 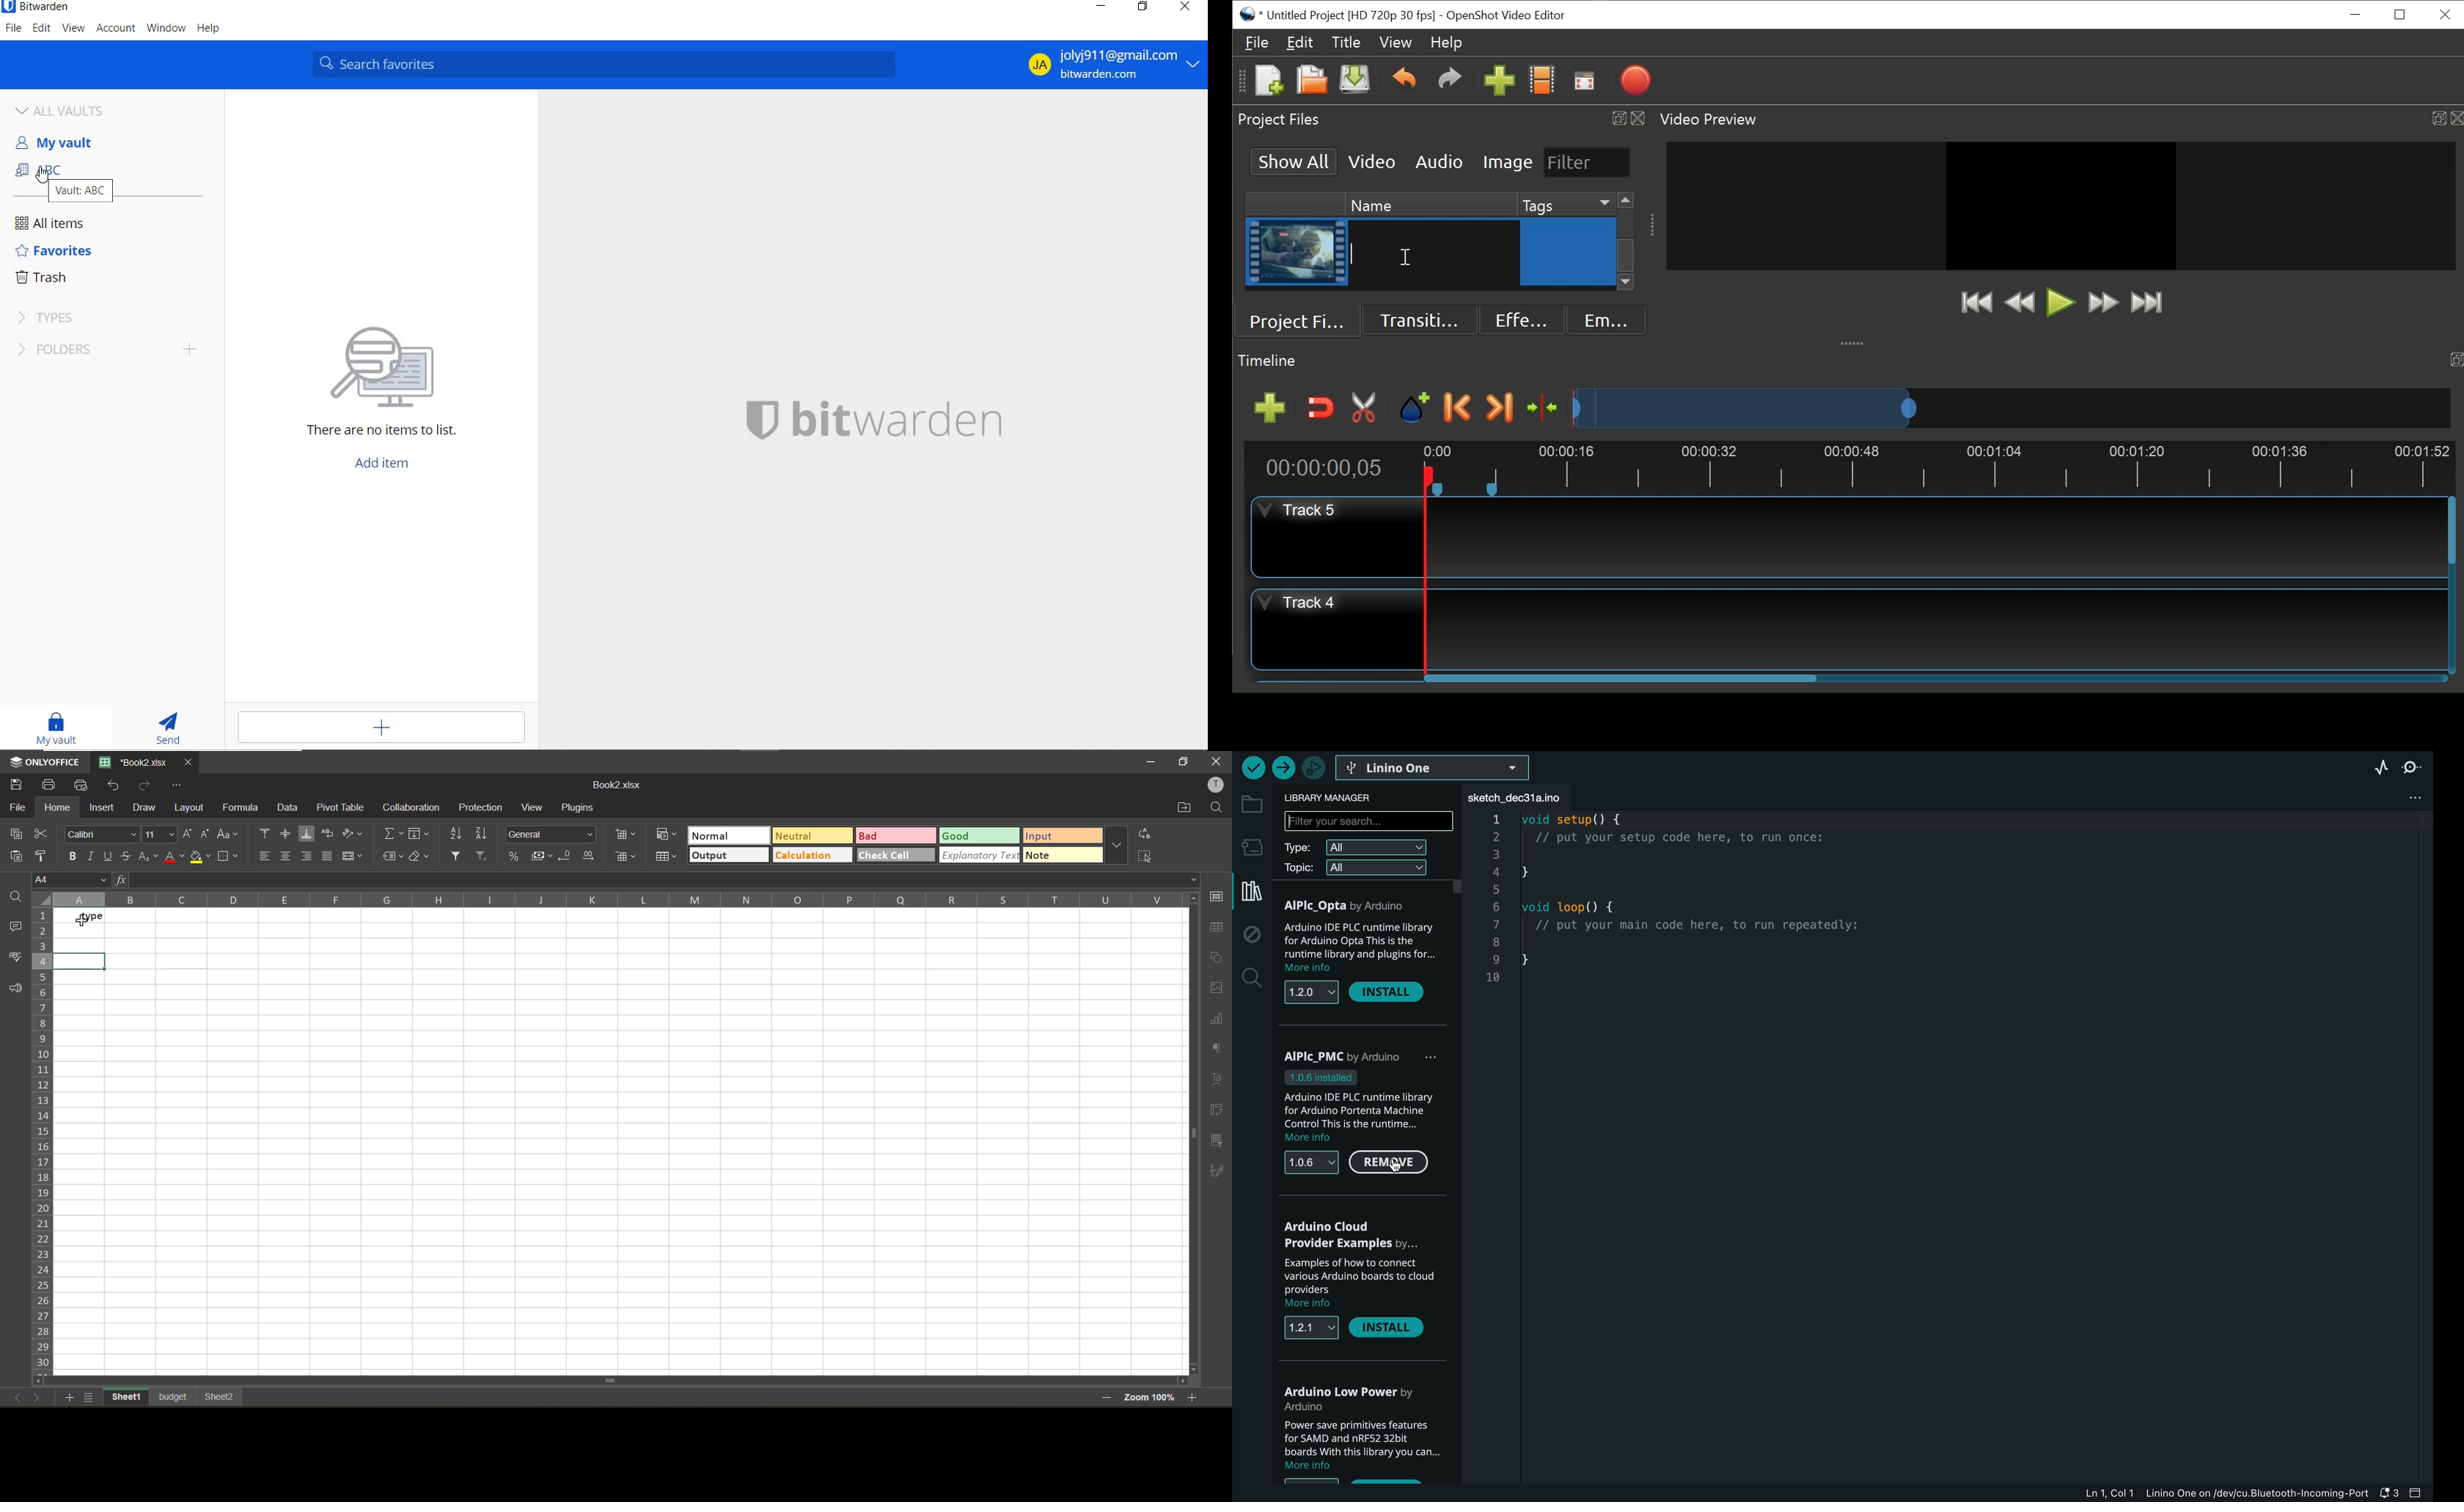 I want to click on app name, so click(x=41, y=762).